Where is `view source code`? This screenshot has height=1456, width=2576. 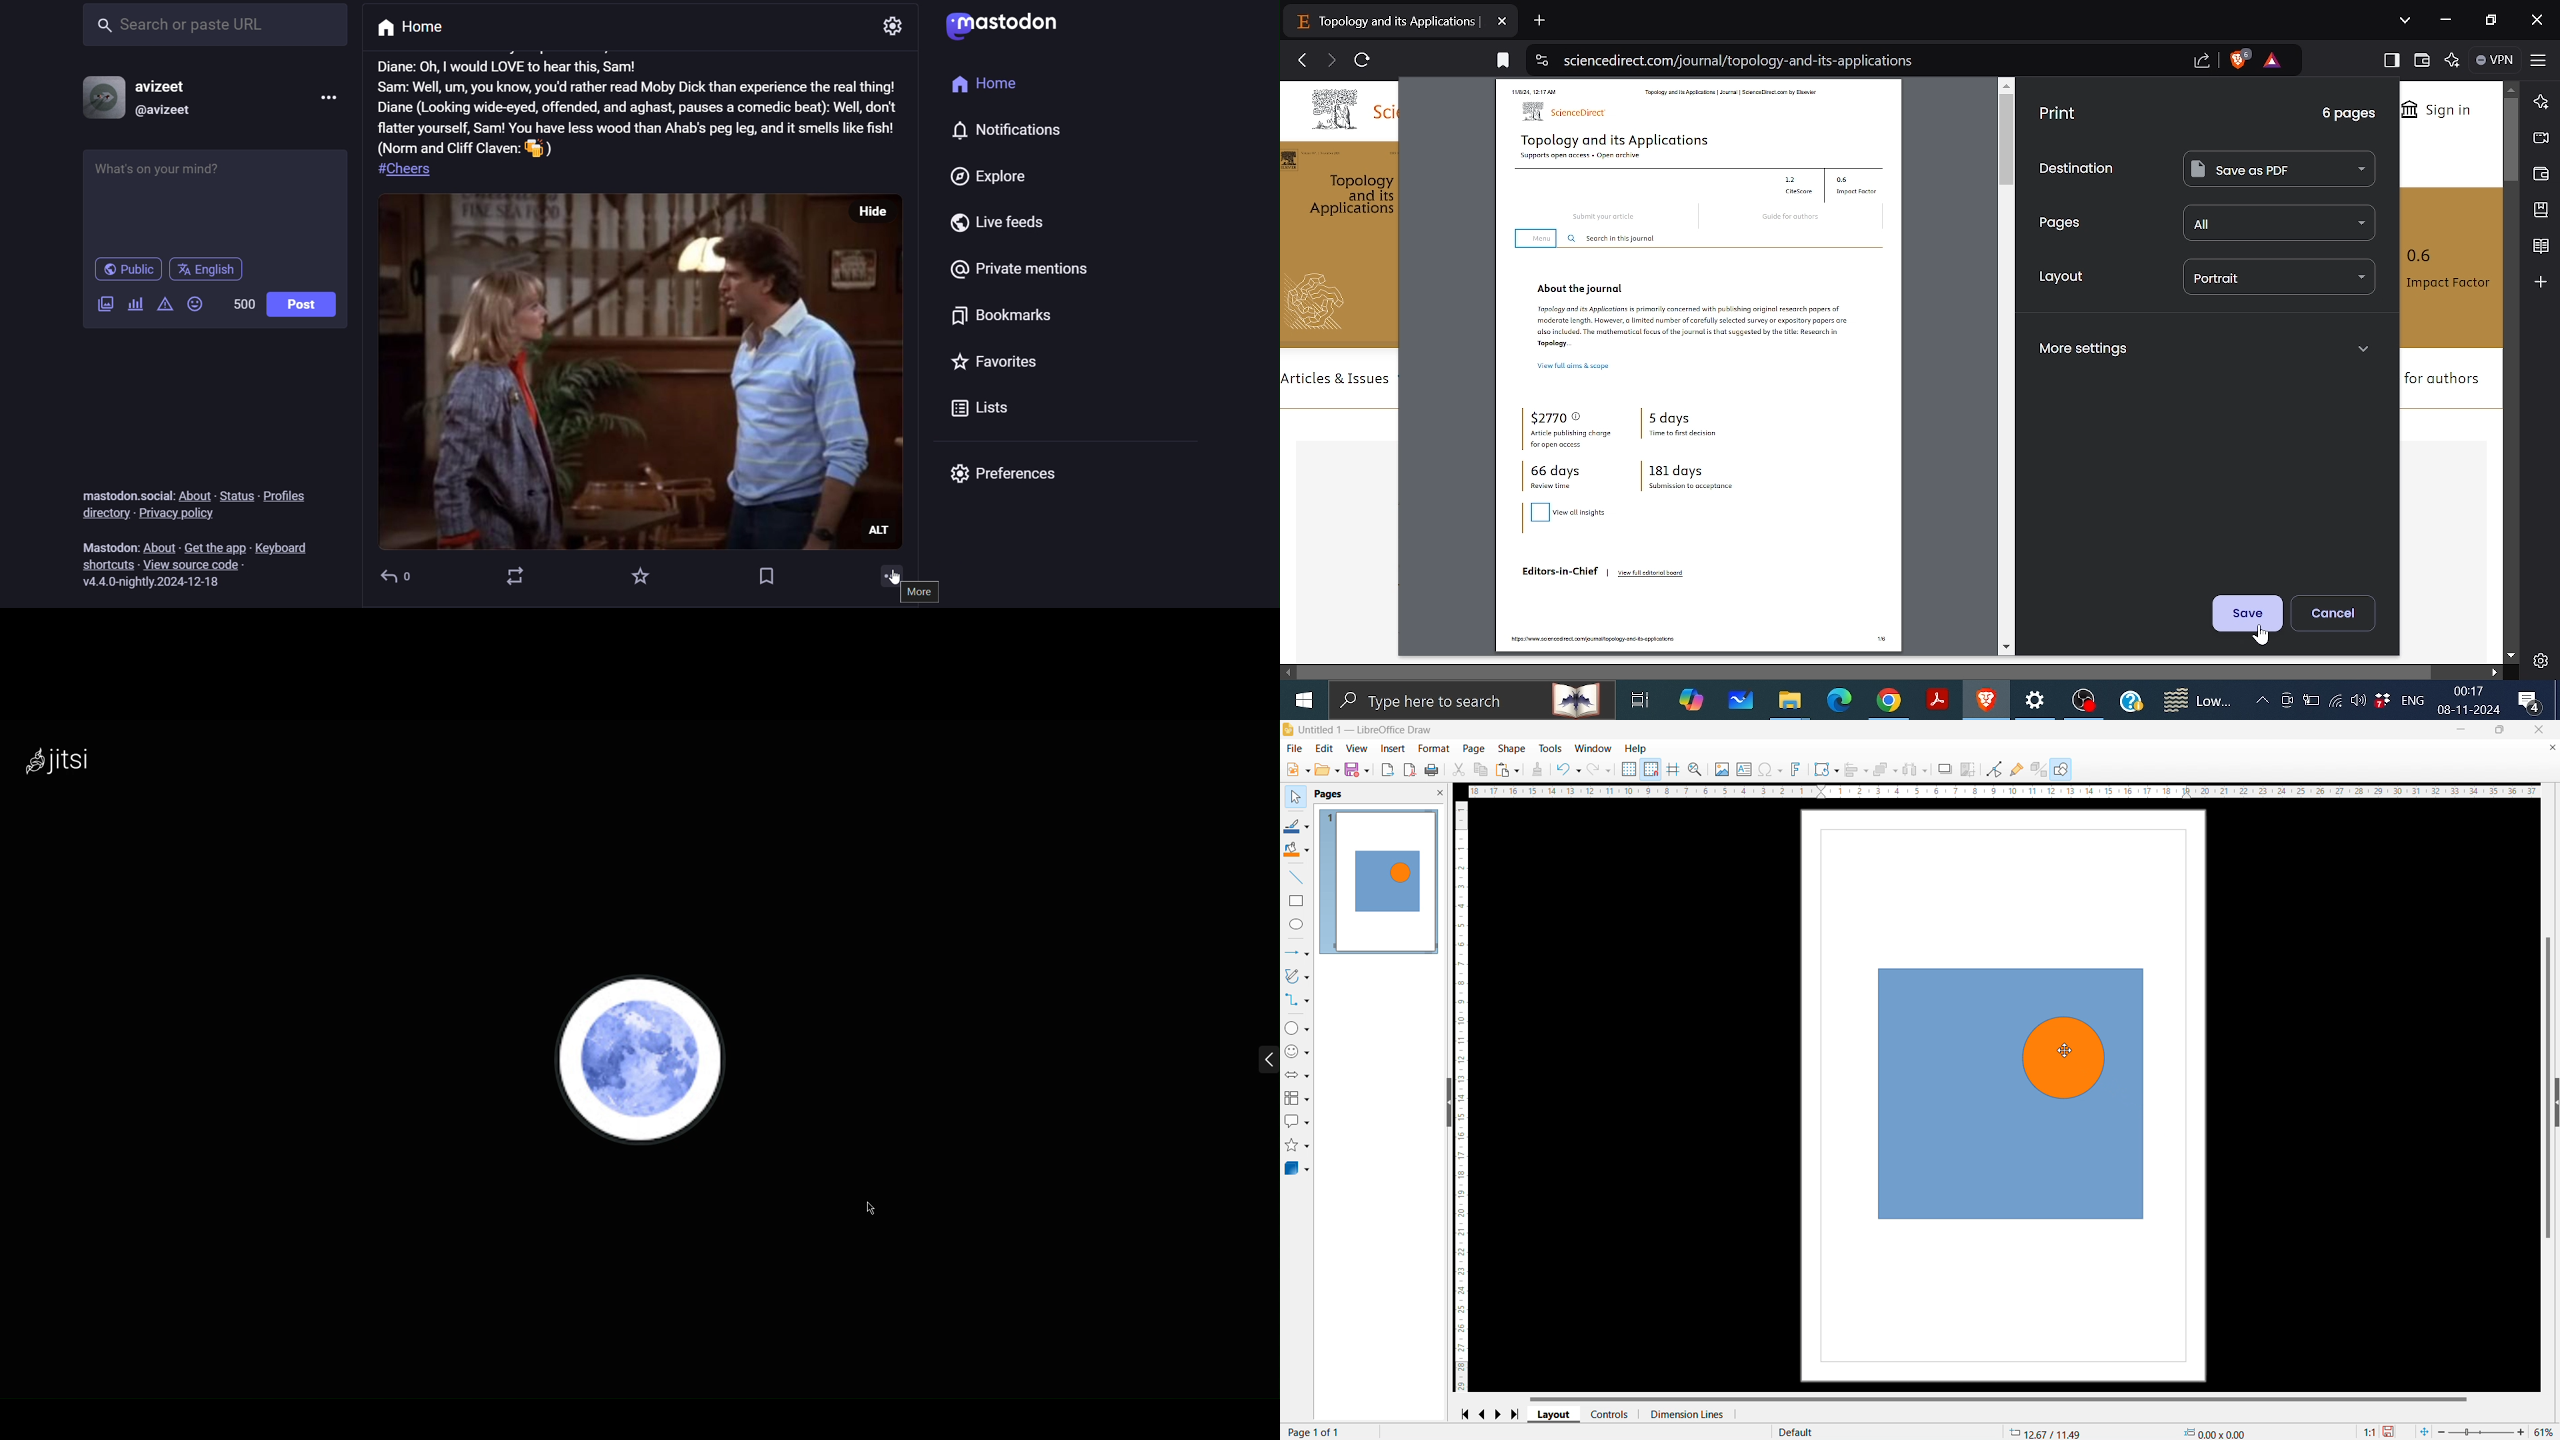
view source code is located at coordinates (194, 565).